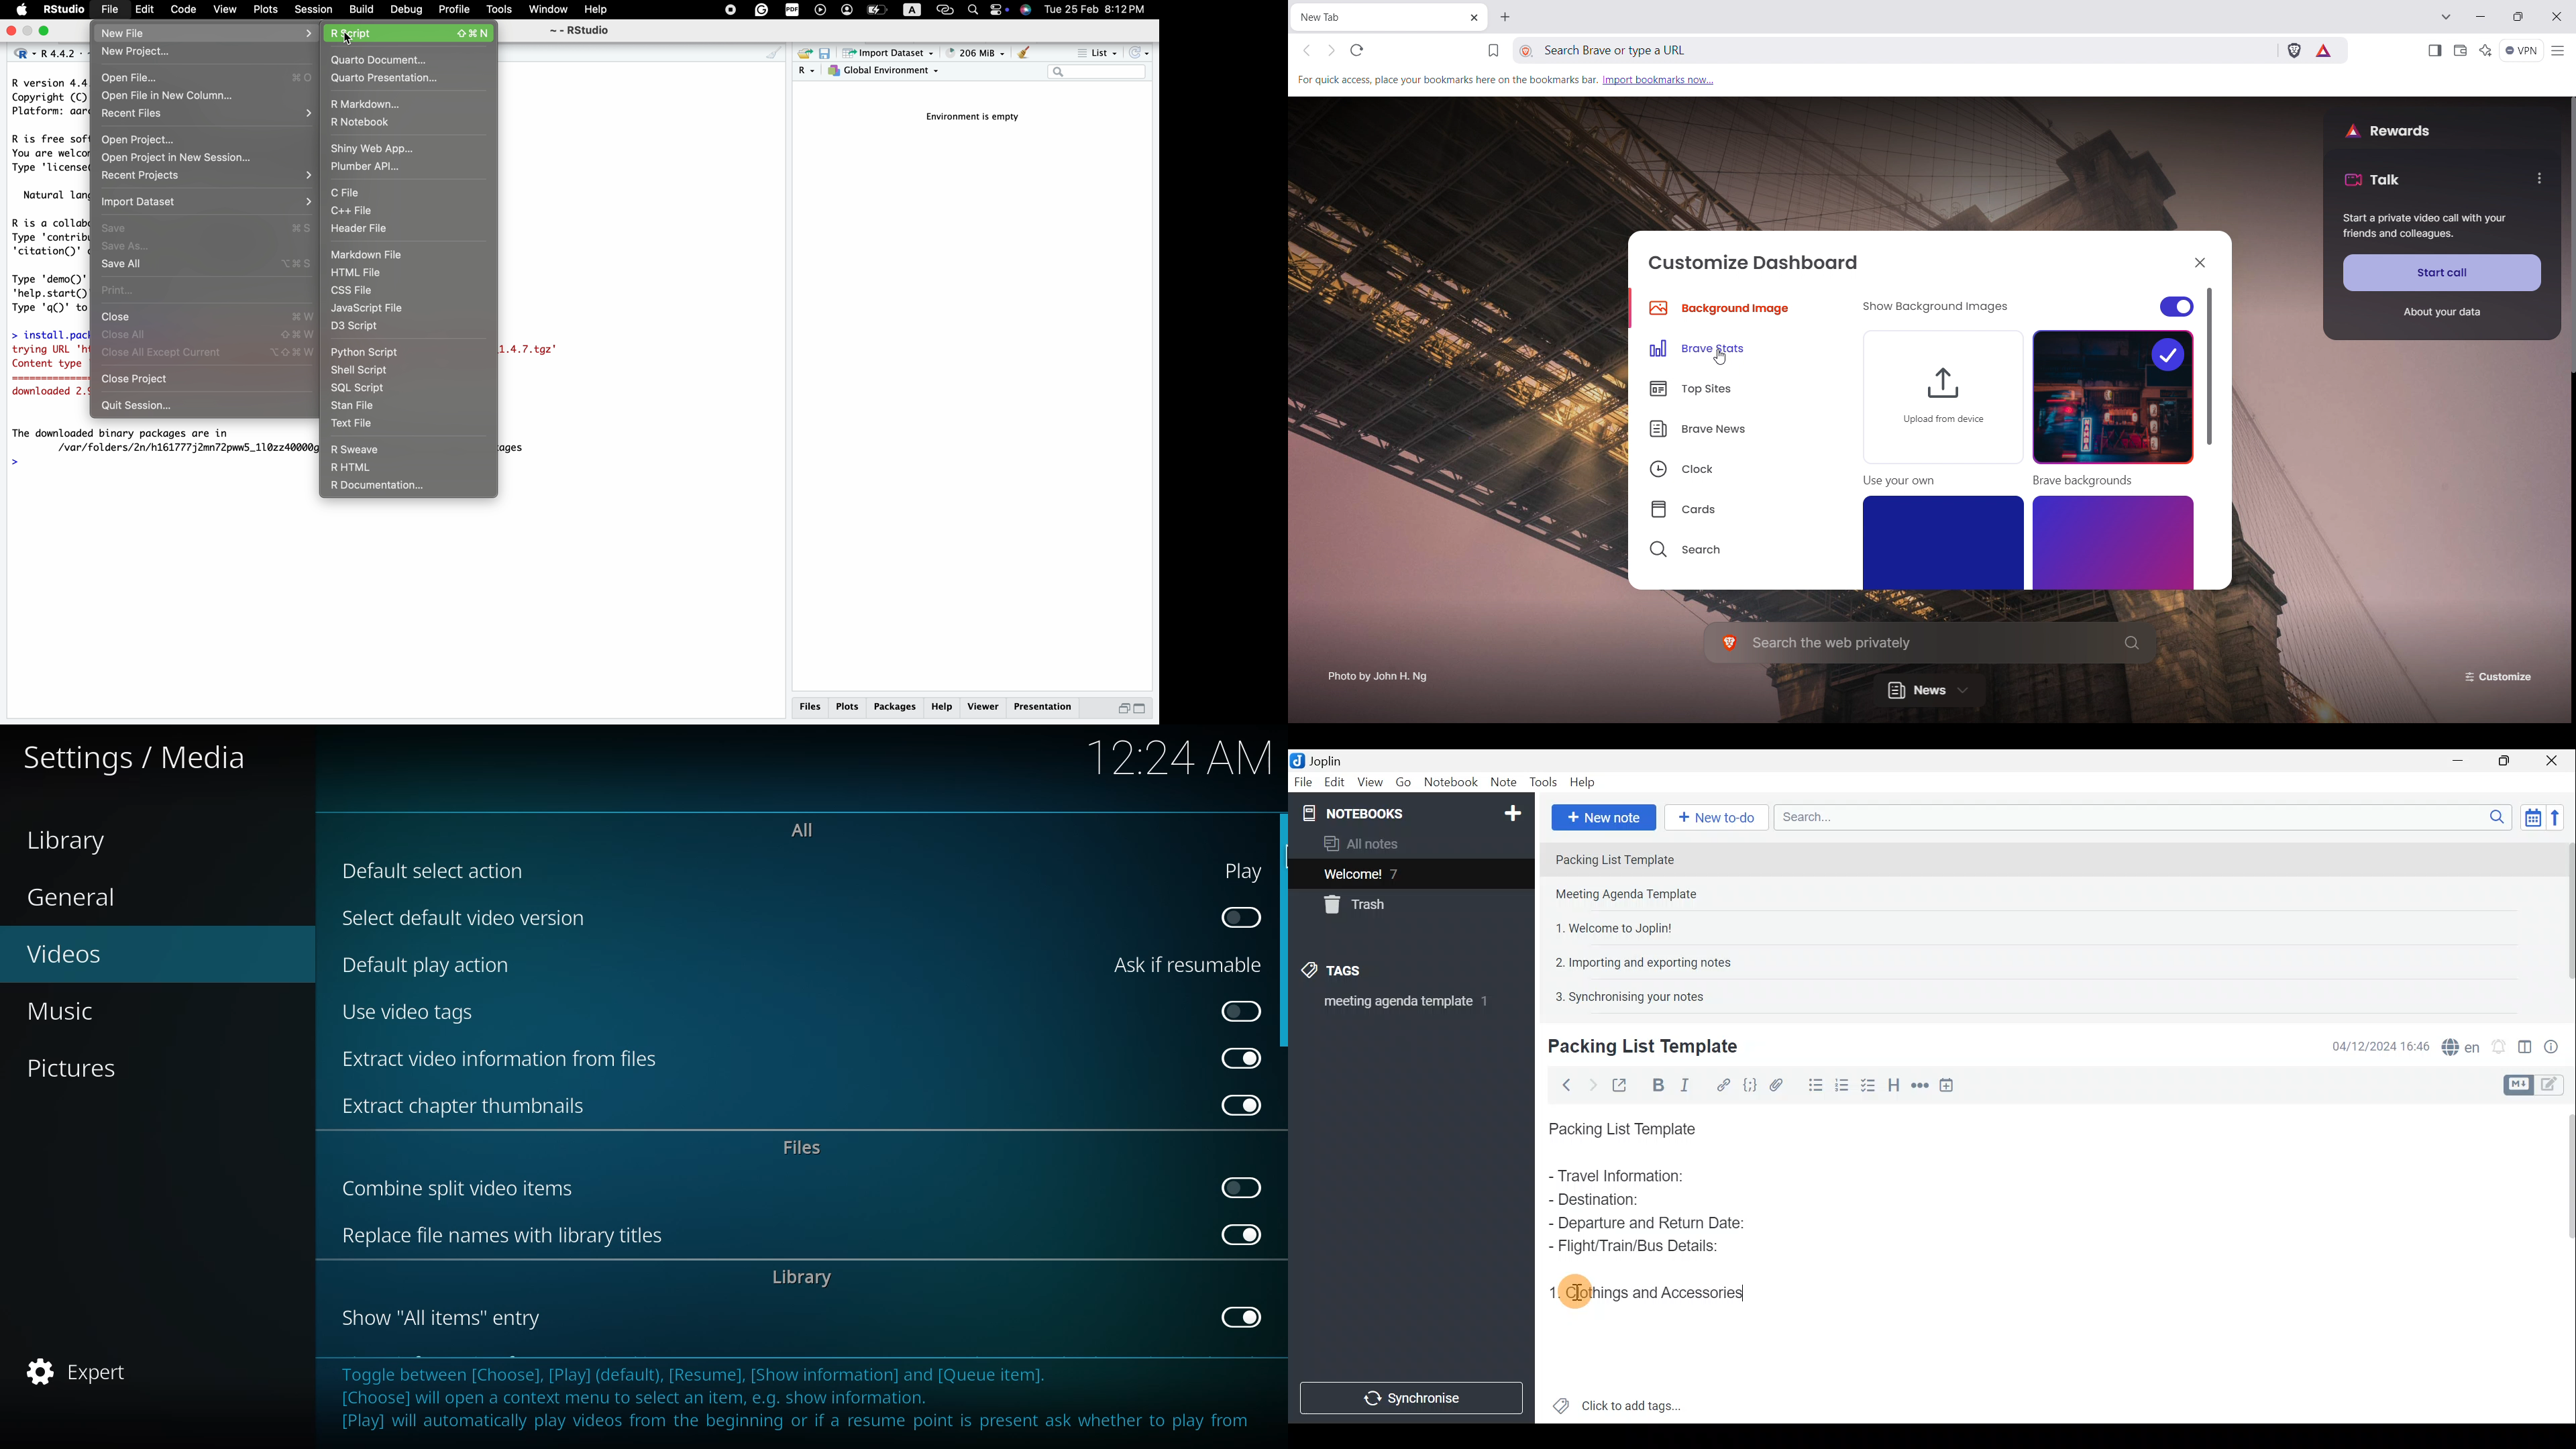 This screenshot has width=2576, height=1456. I want to click on R 4.4.2 . ~/, so click(60, 52).